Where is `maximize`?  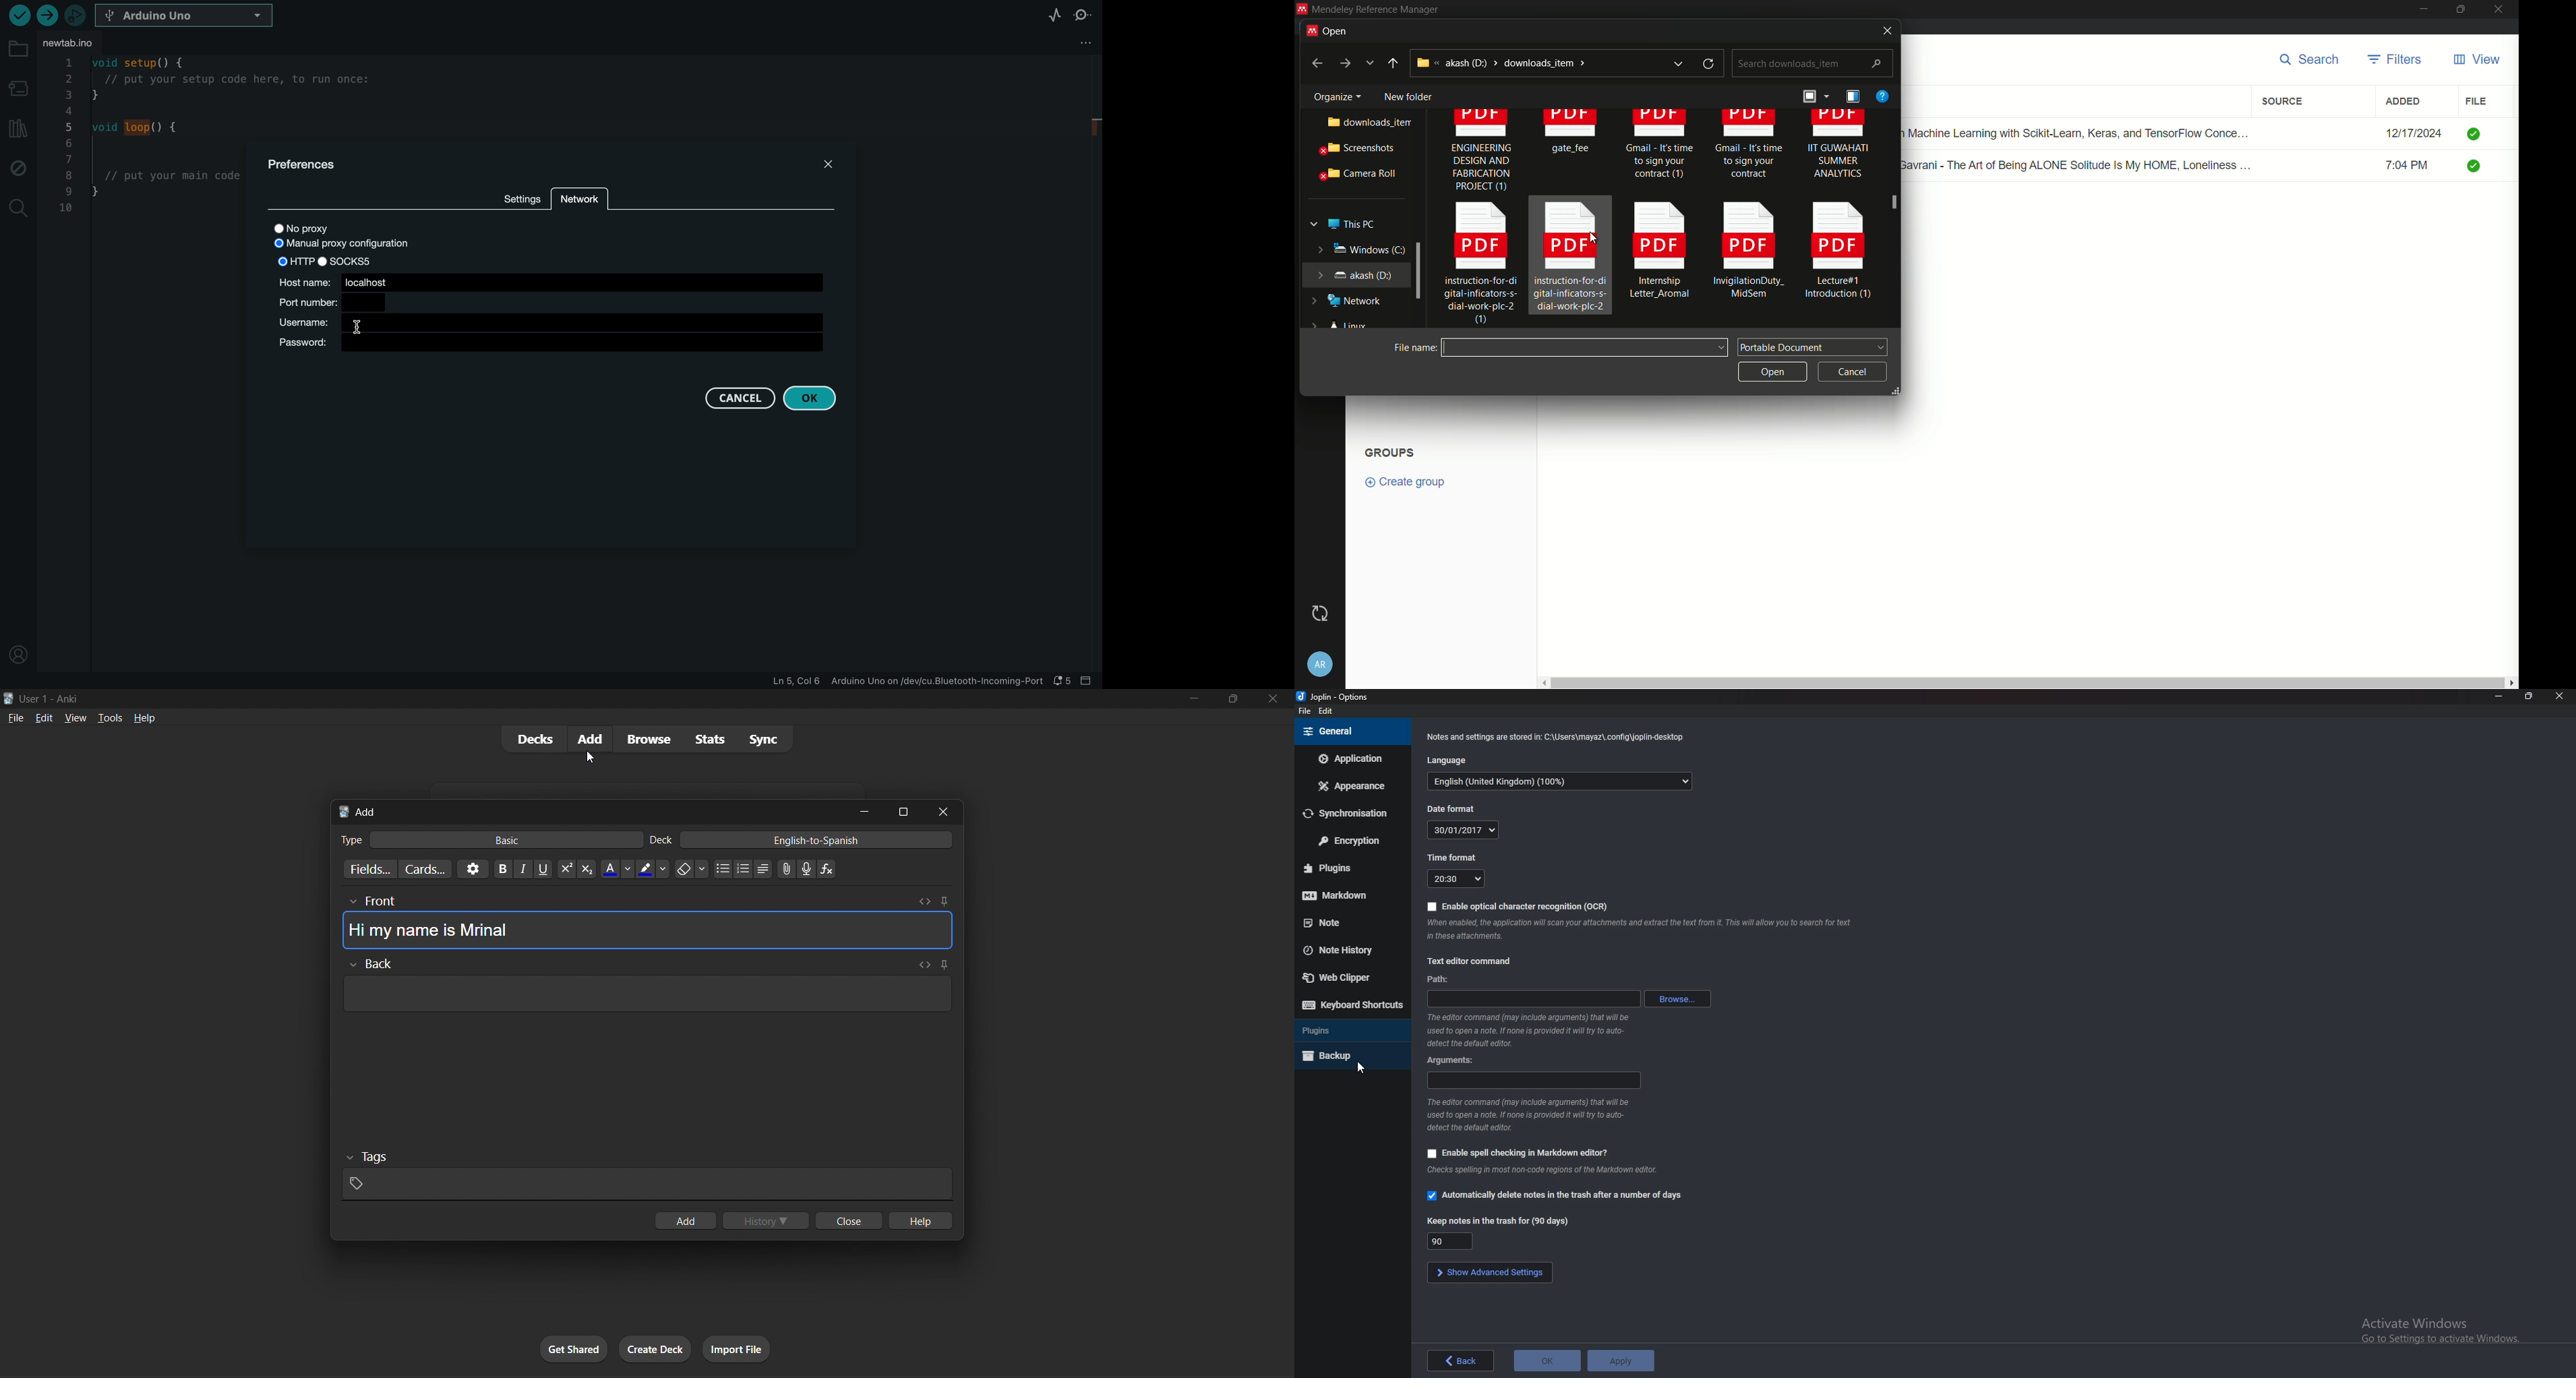 maximize is located at coordinates (902, 812).